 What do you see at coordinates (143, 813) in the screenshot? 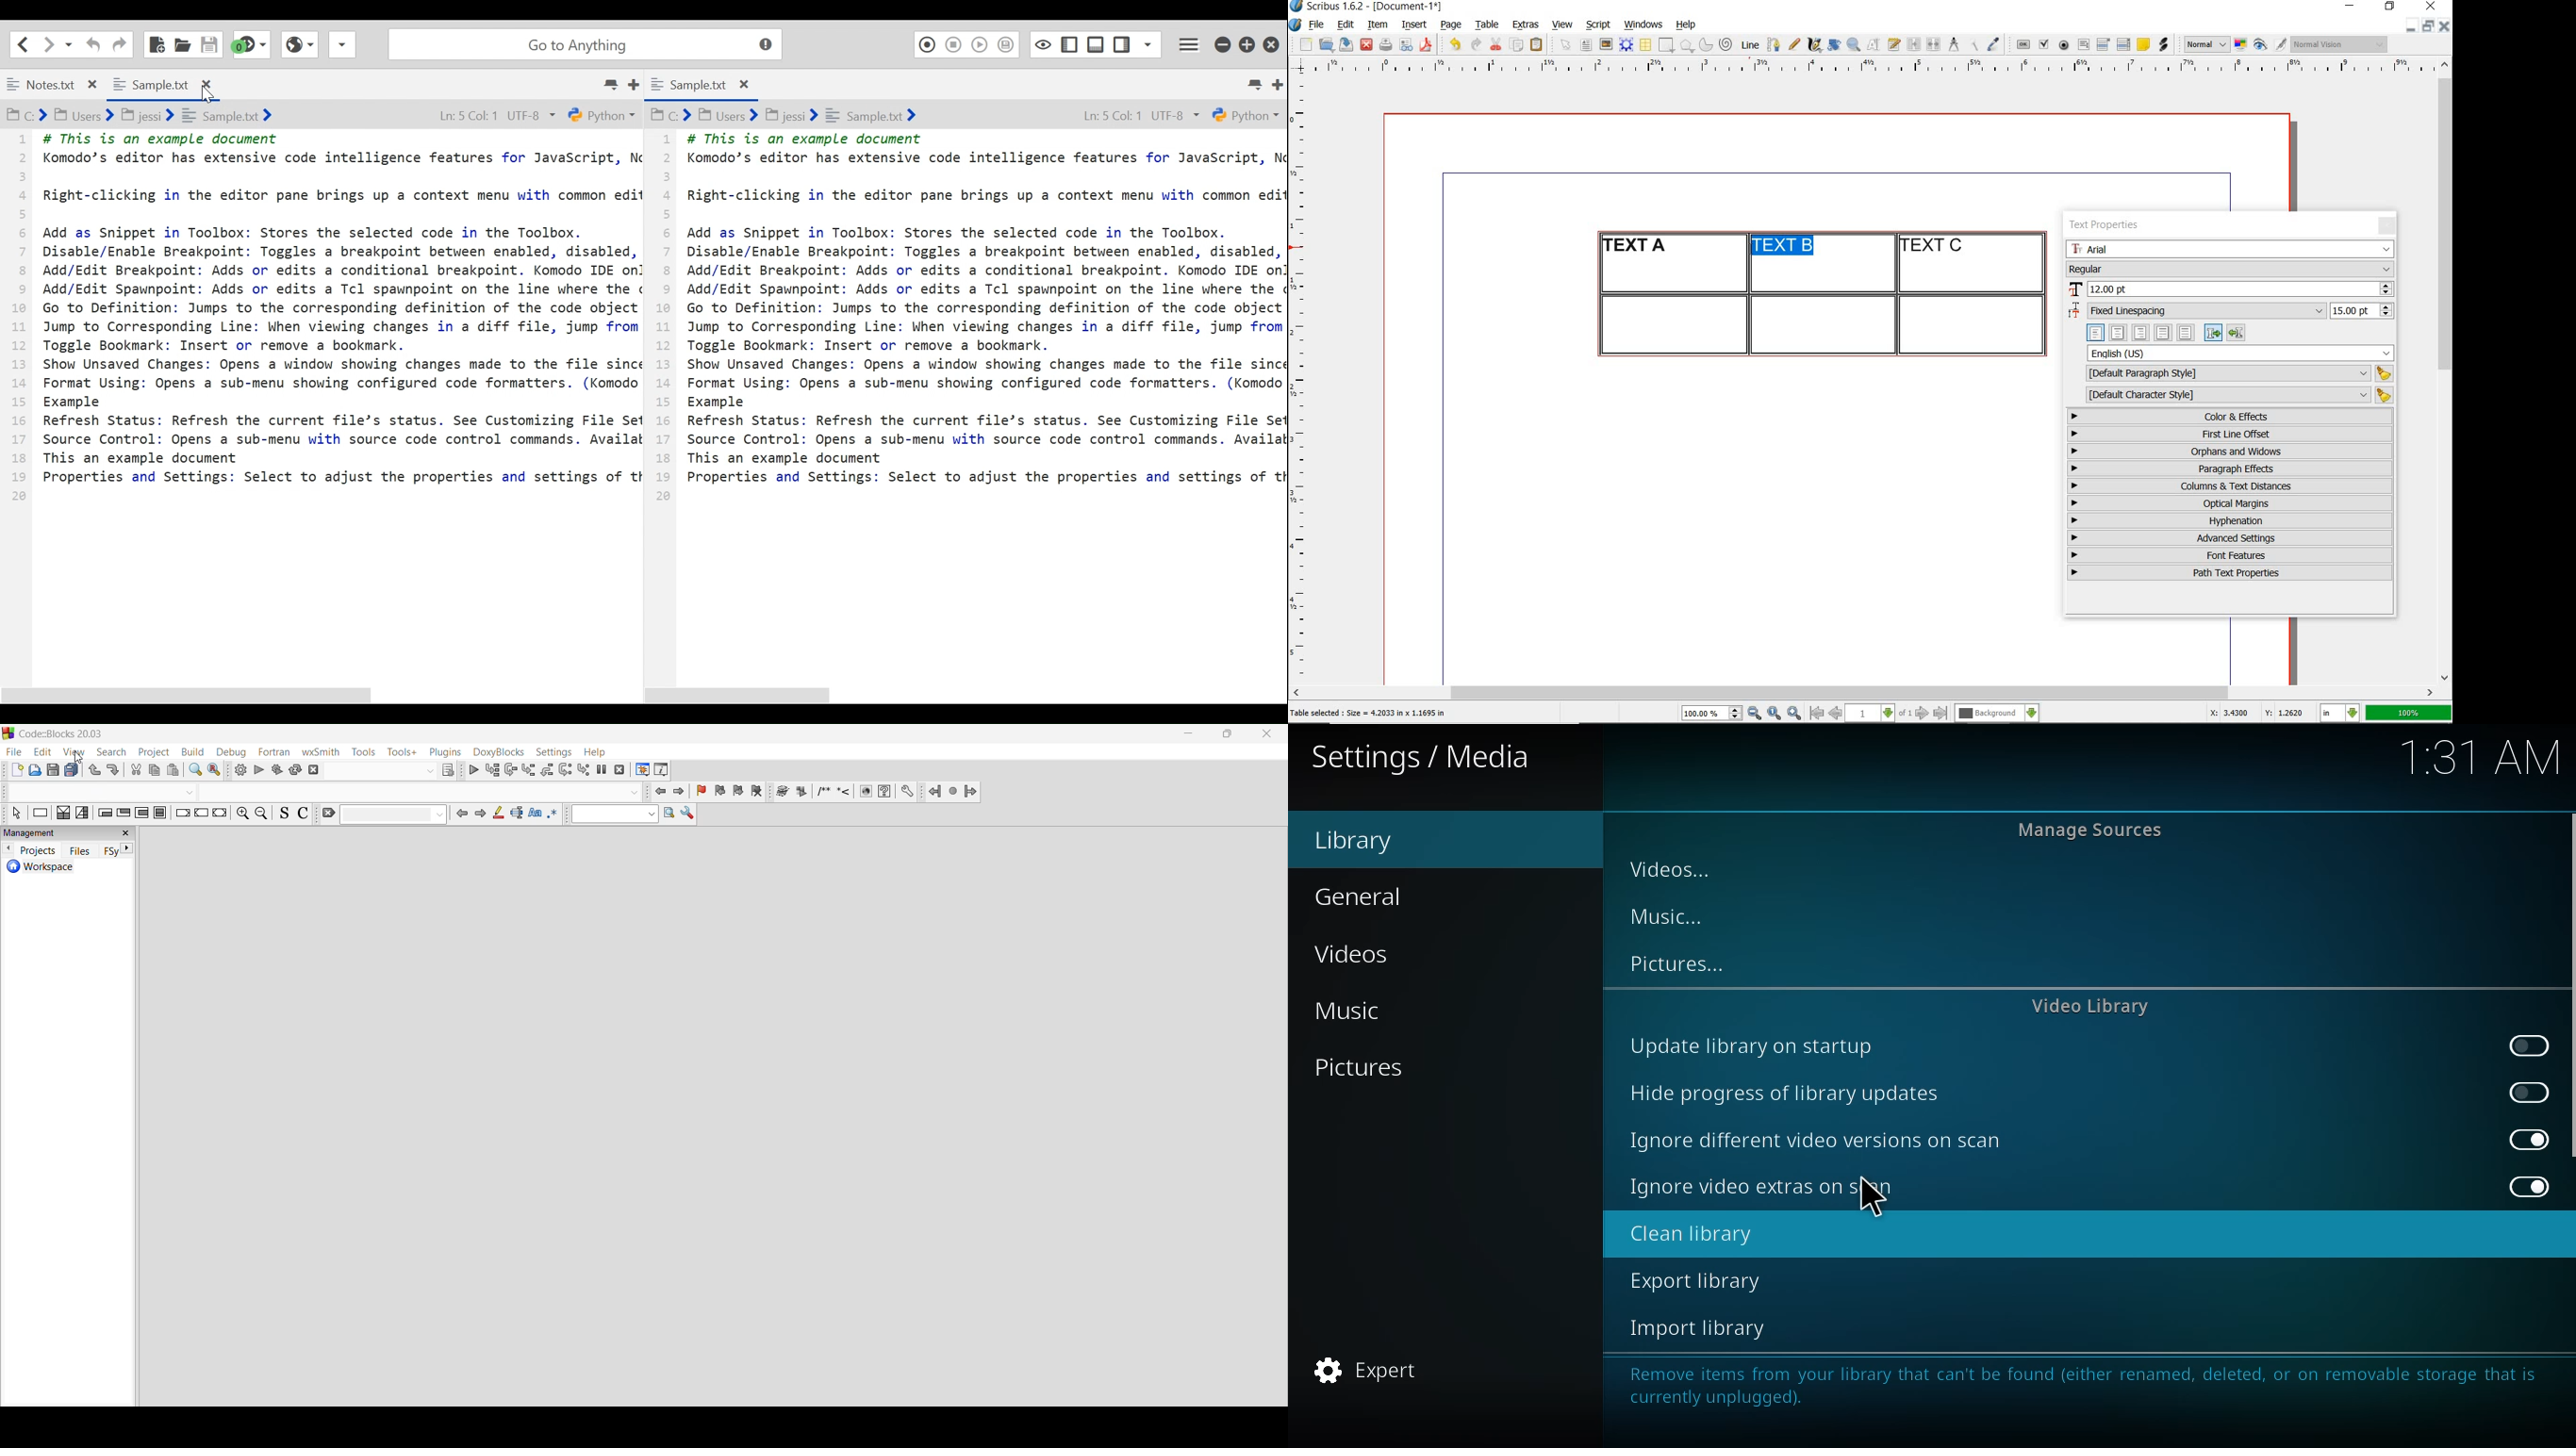
I see `counting loop ` at bounding box center [143, 813].